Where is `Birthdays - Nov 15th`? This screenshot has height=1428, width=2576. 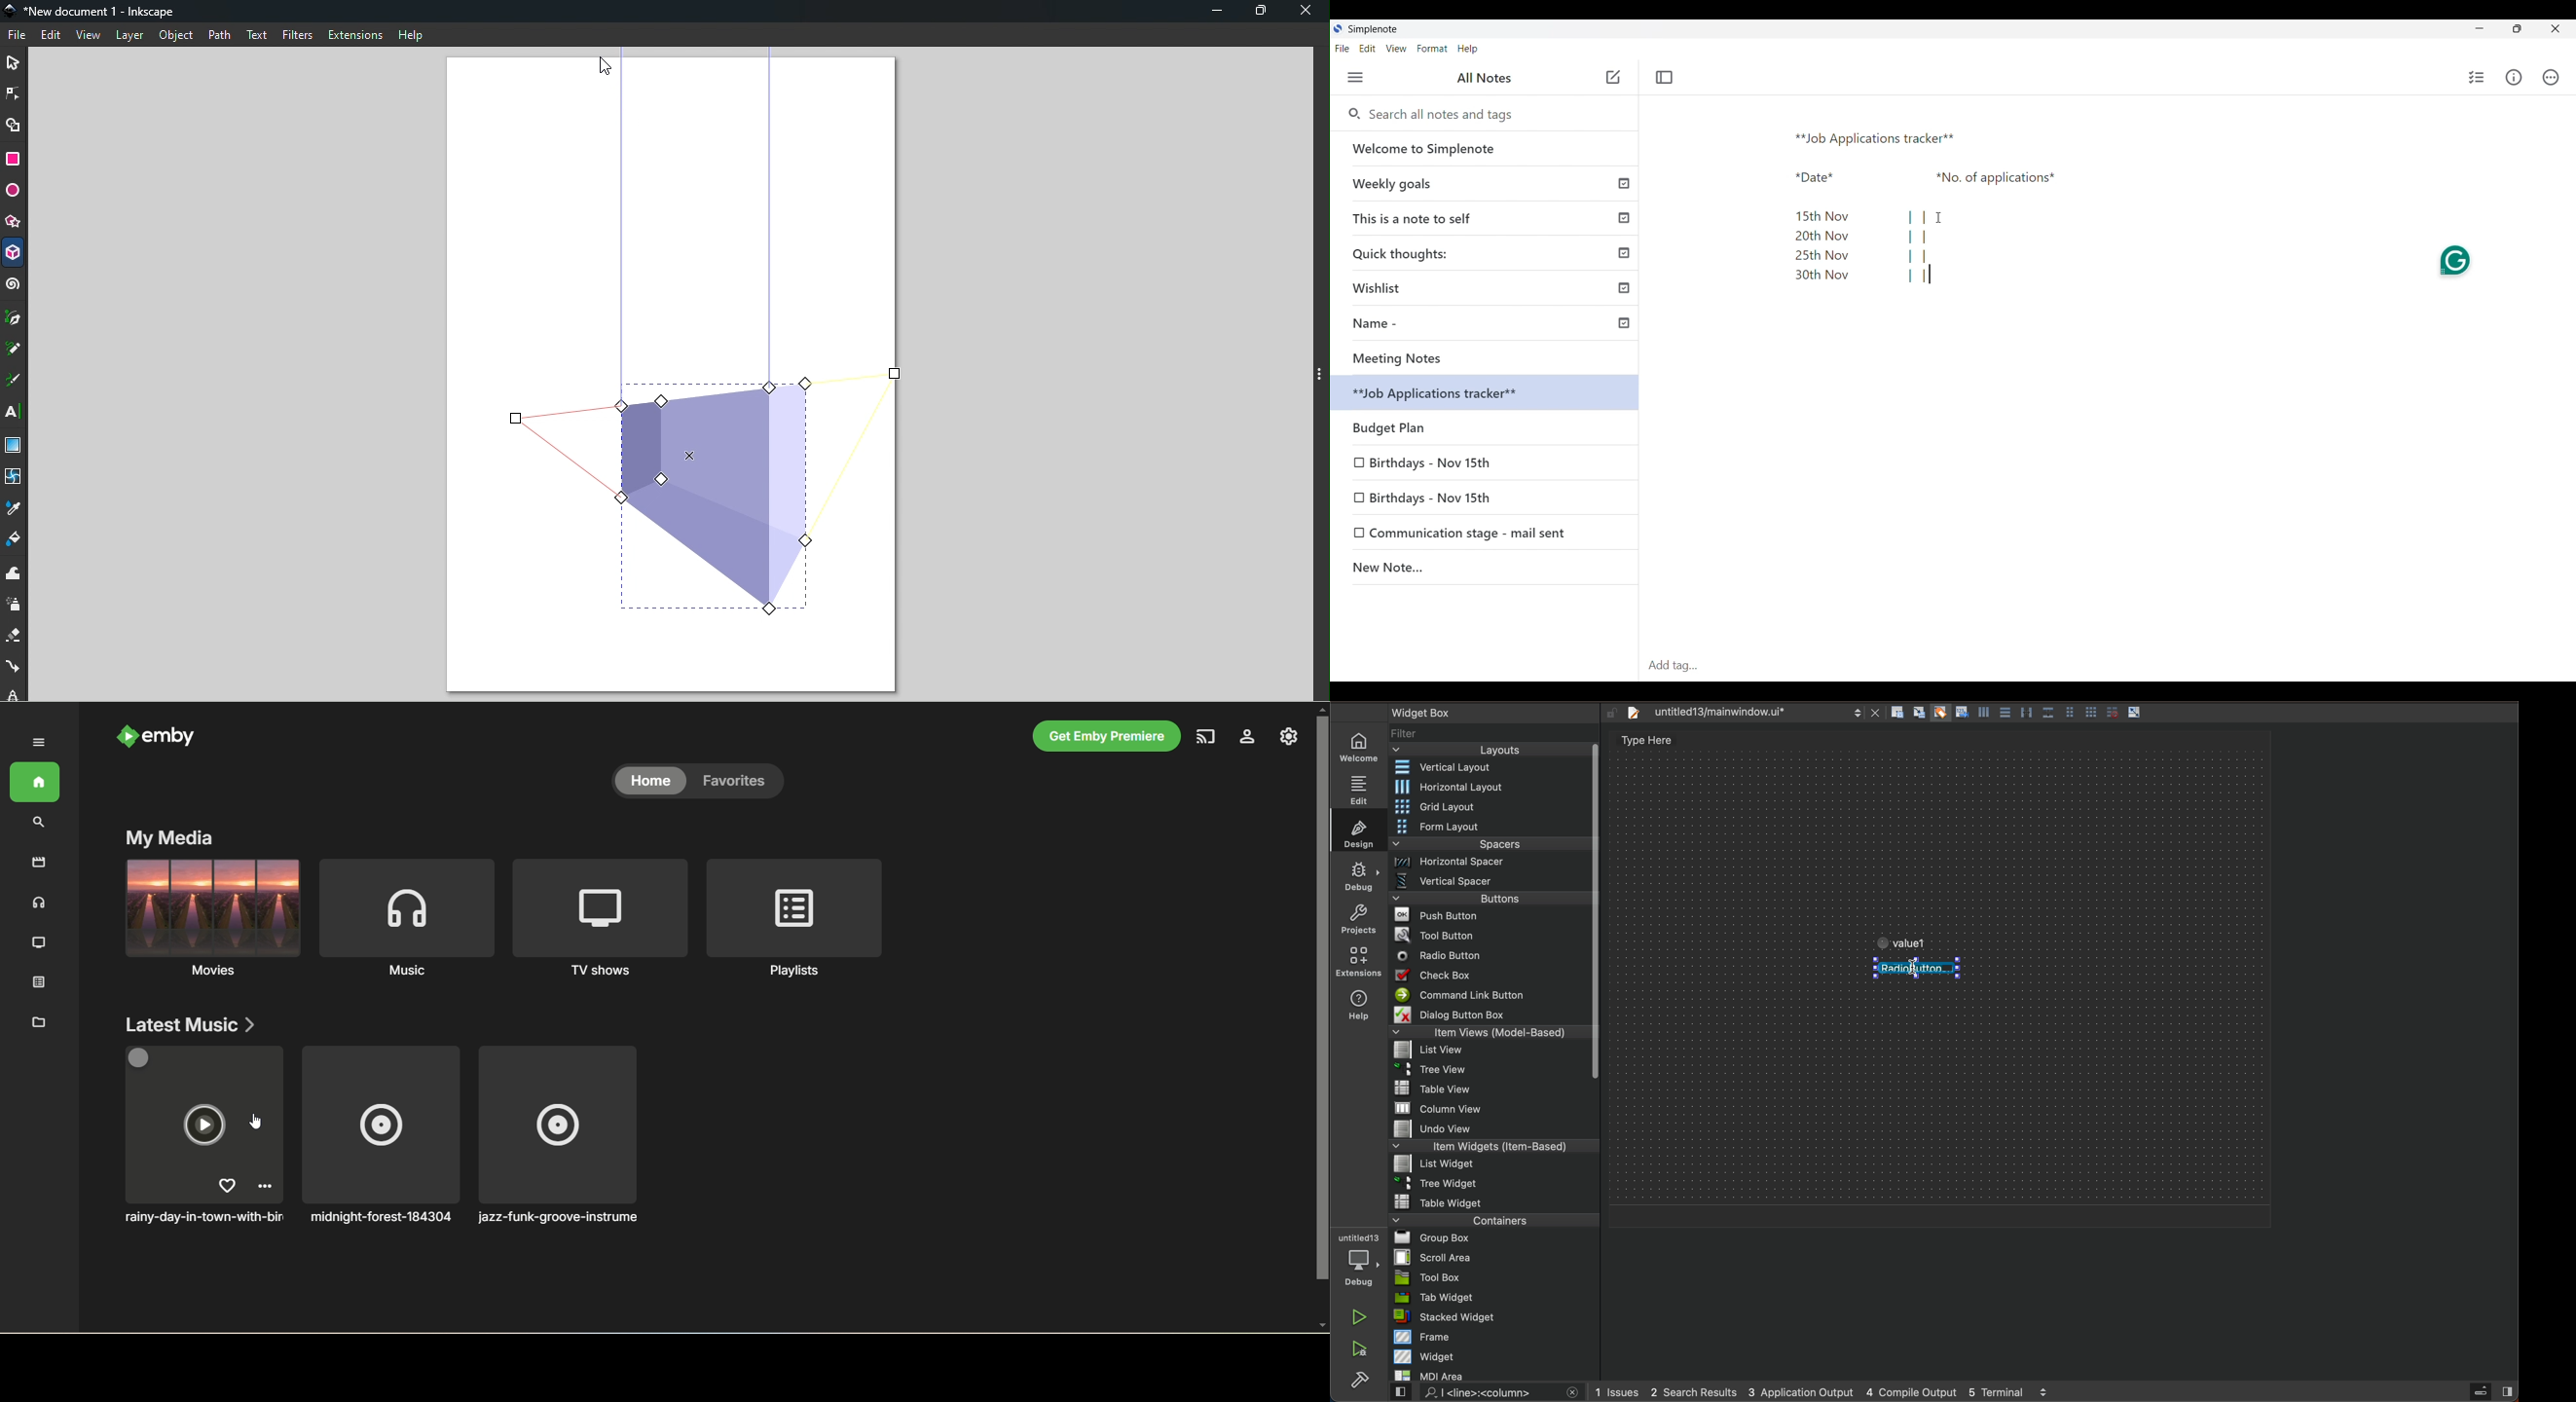
Birthdays - Nov 15th is located at coordinates (1432, 460).